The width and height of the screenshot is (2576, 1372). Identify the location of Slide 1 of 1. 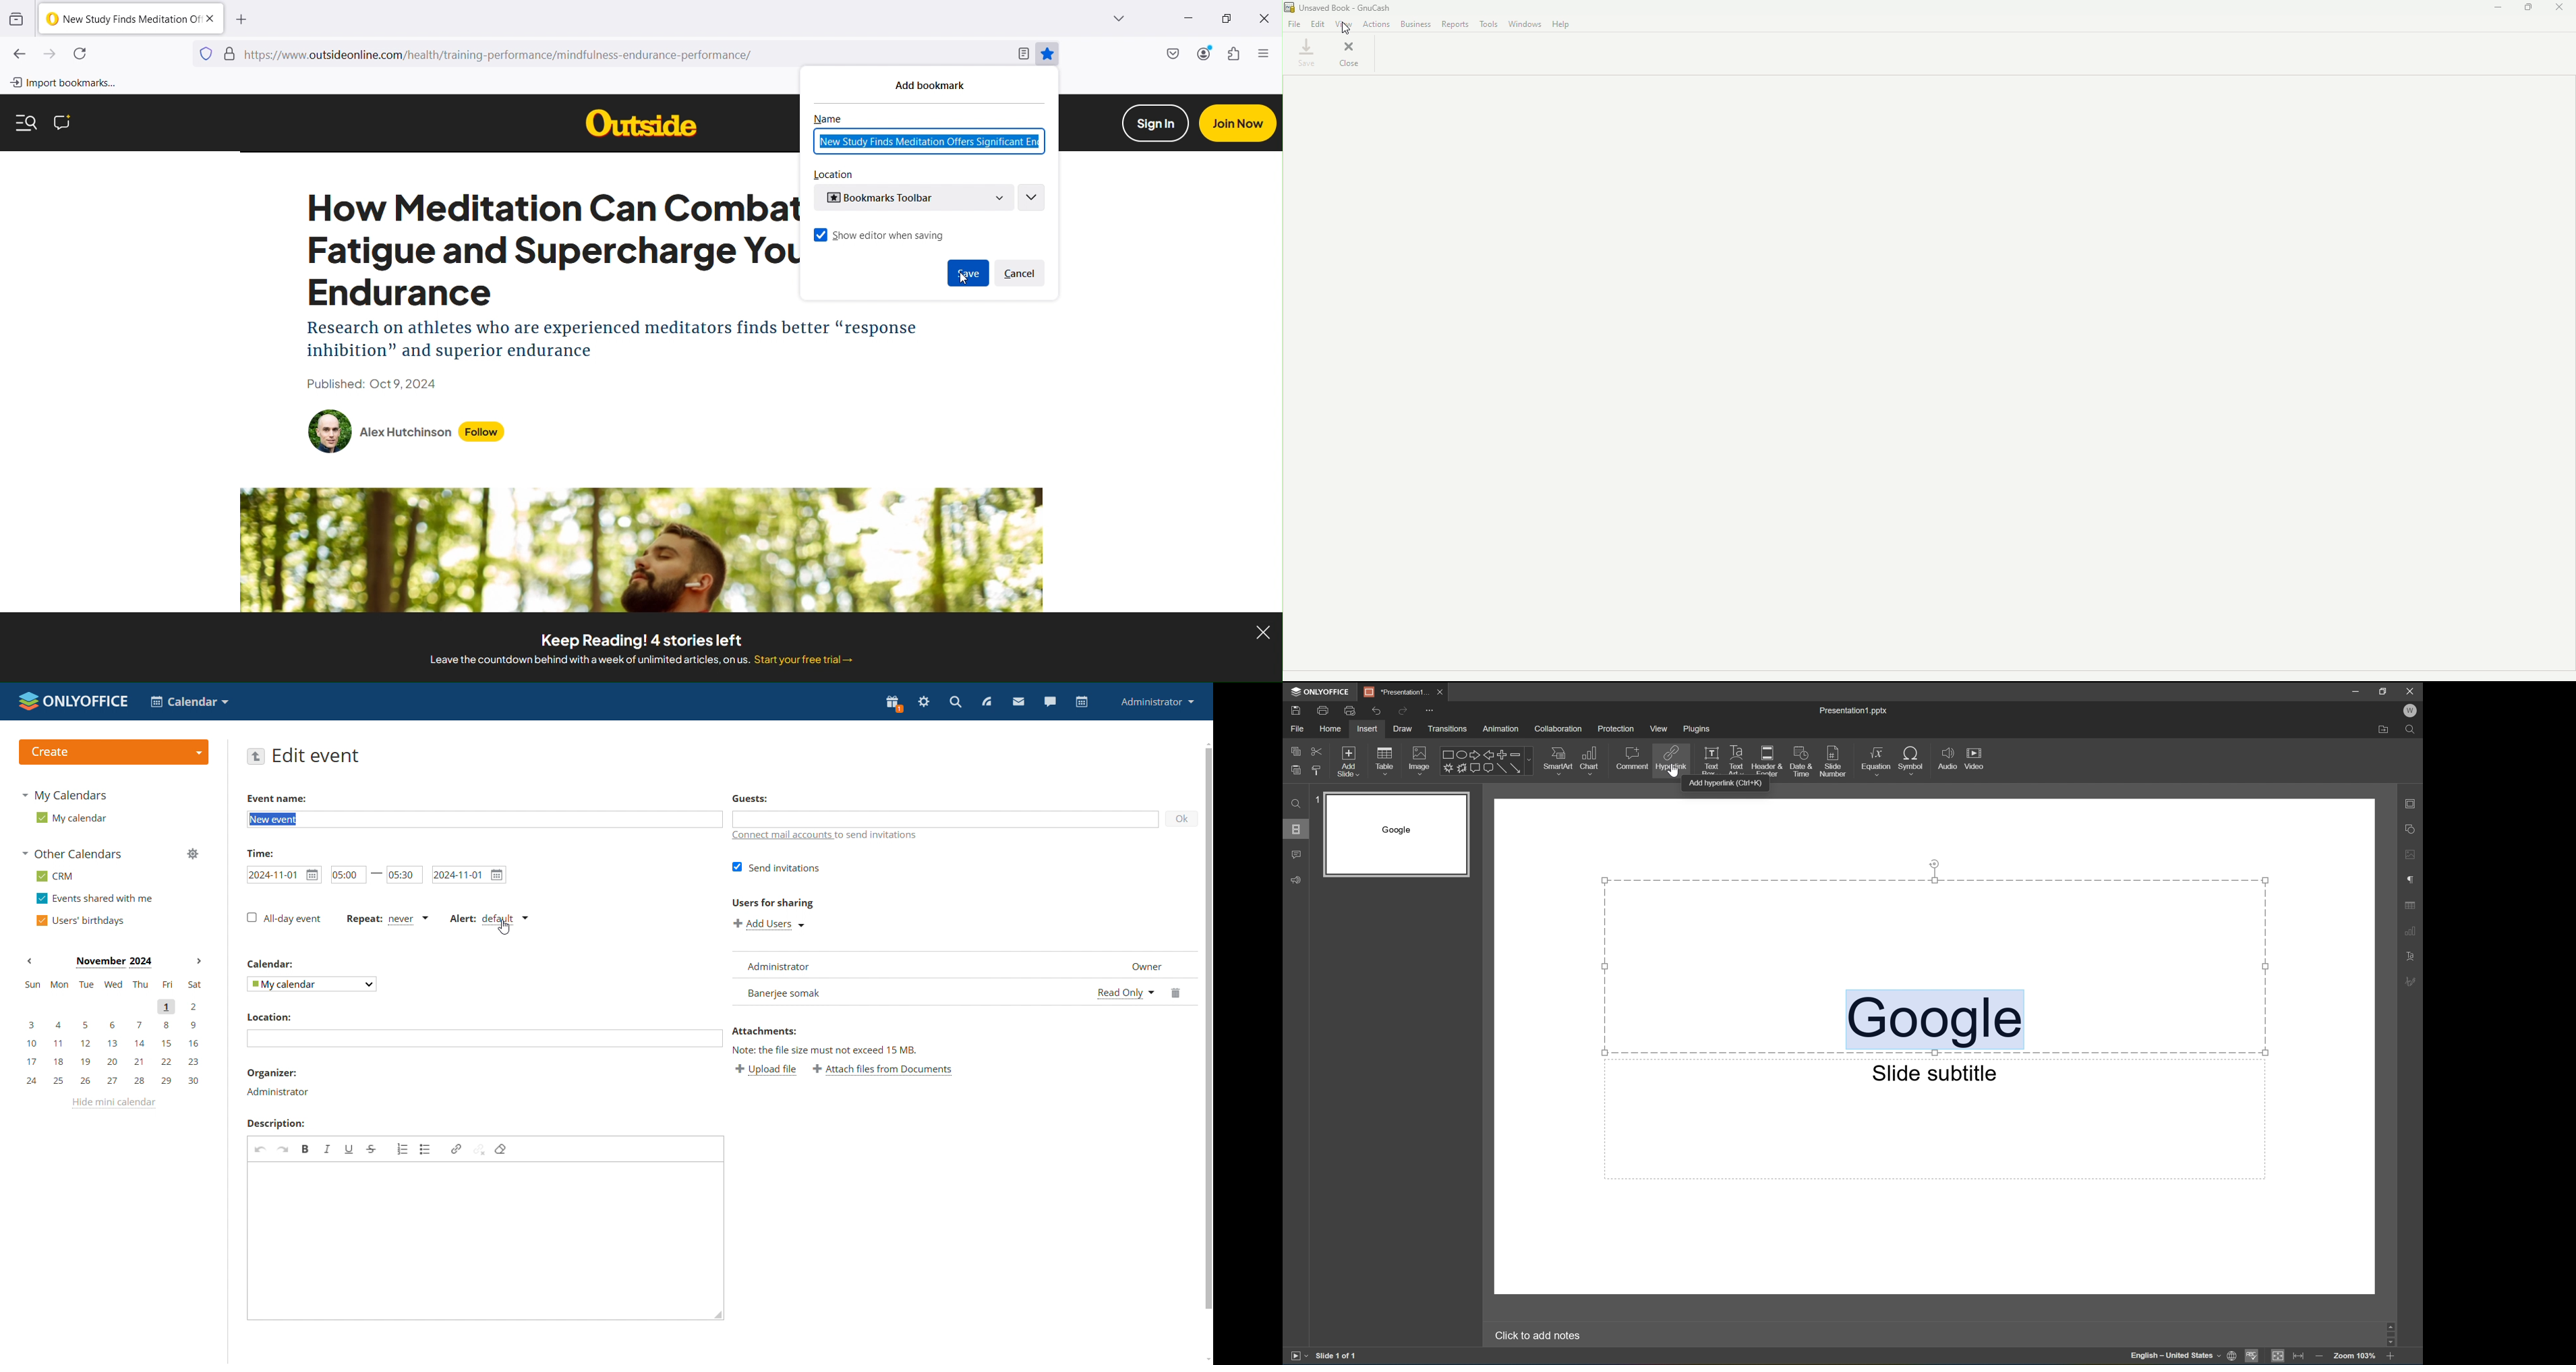
(1339, 1356).